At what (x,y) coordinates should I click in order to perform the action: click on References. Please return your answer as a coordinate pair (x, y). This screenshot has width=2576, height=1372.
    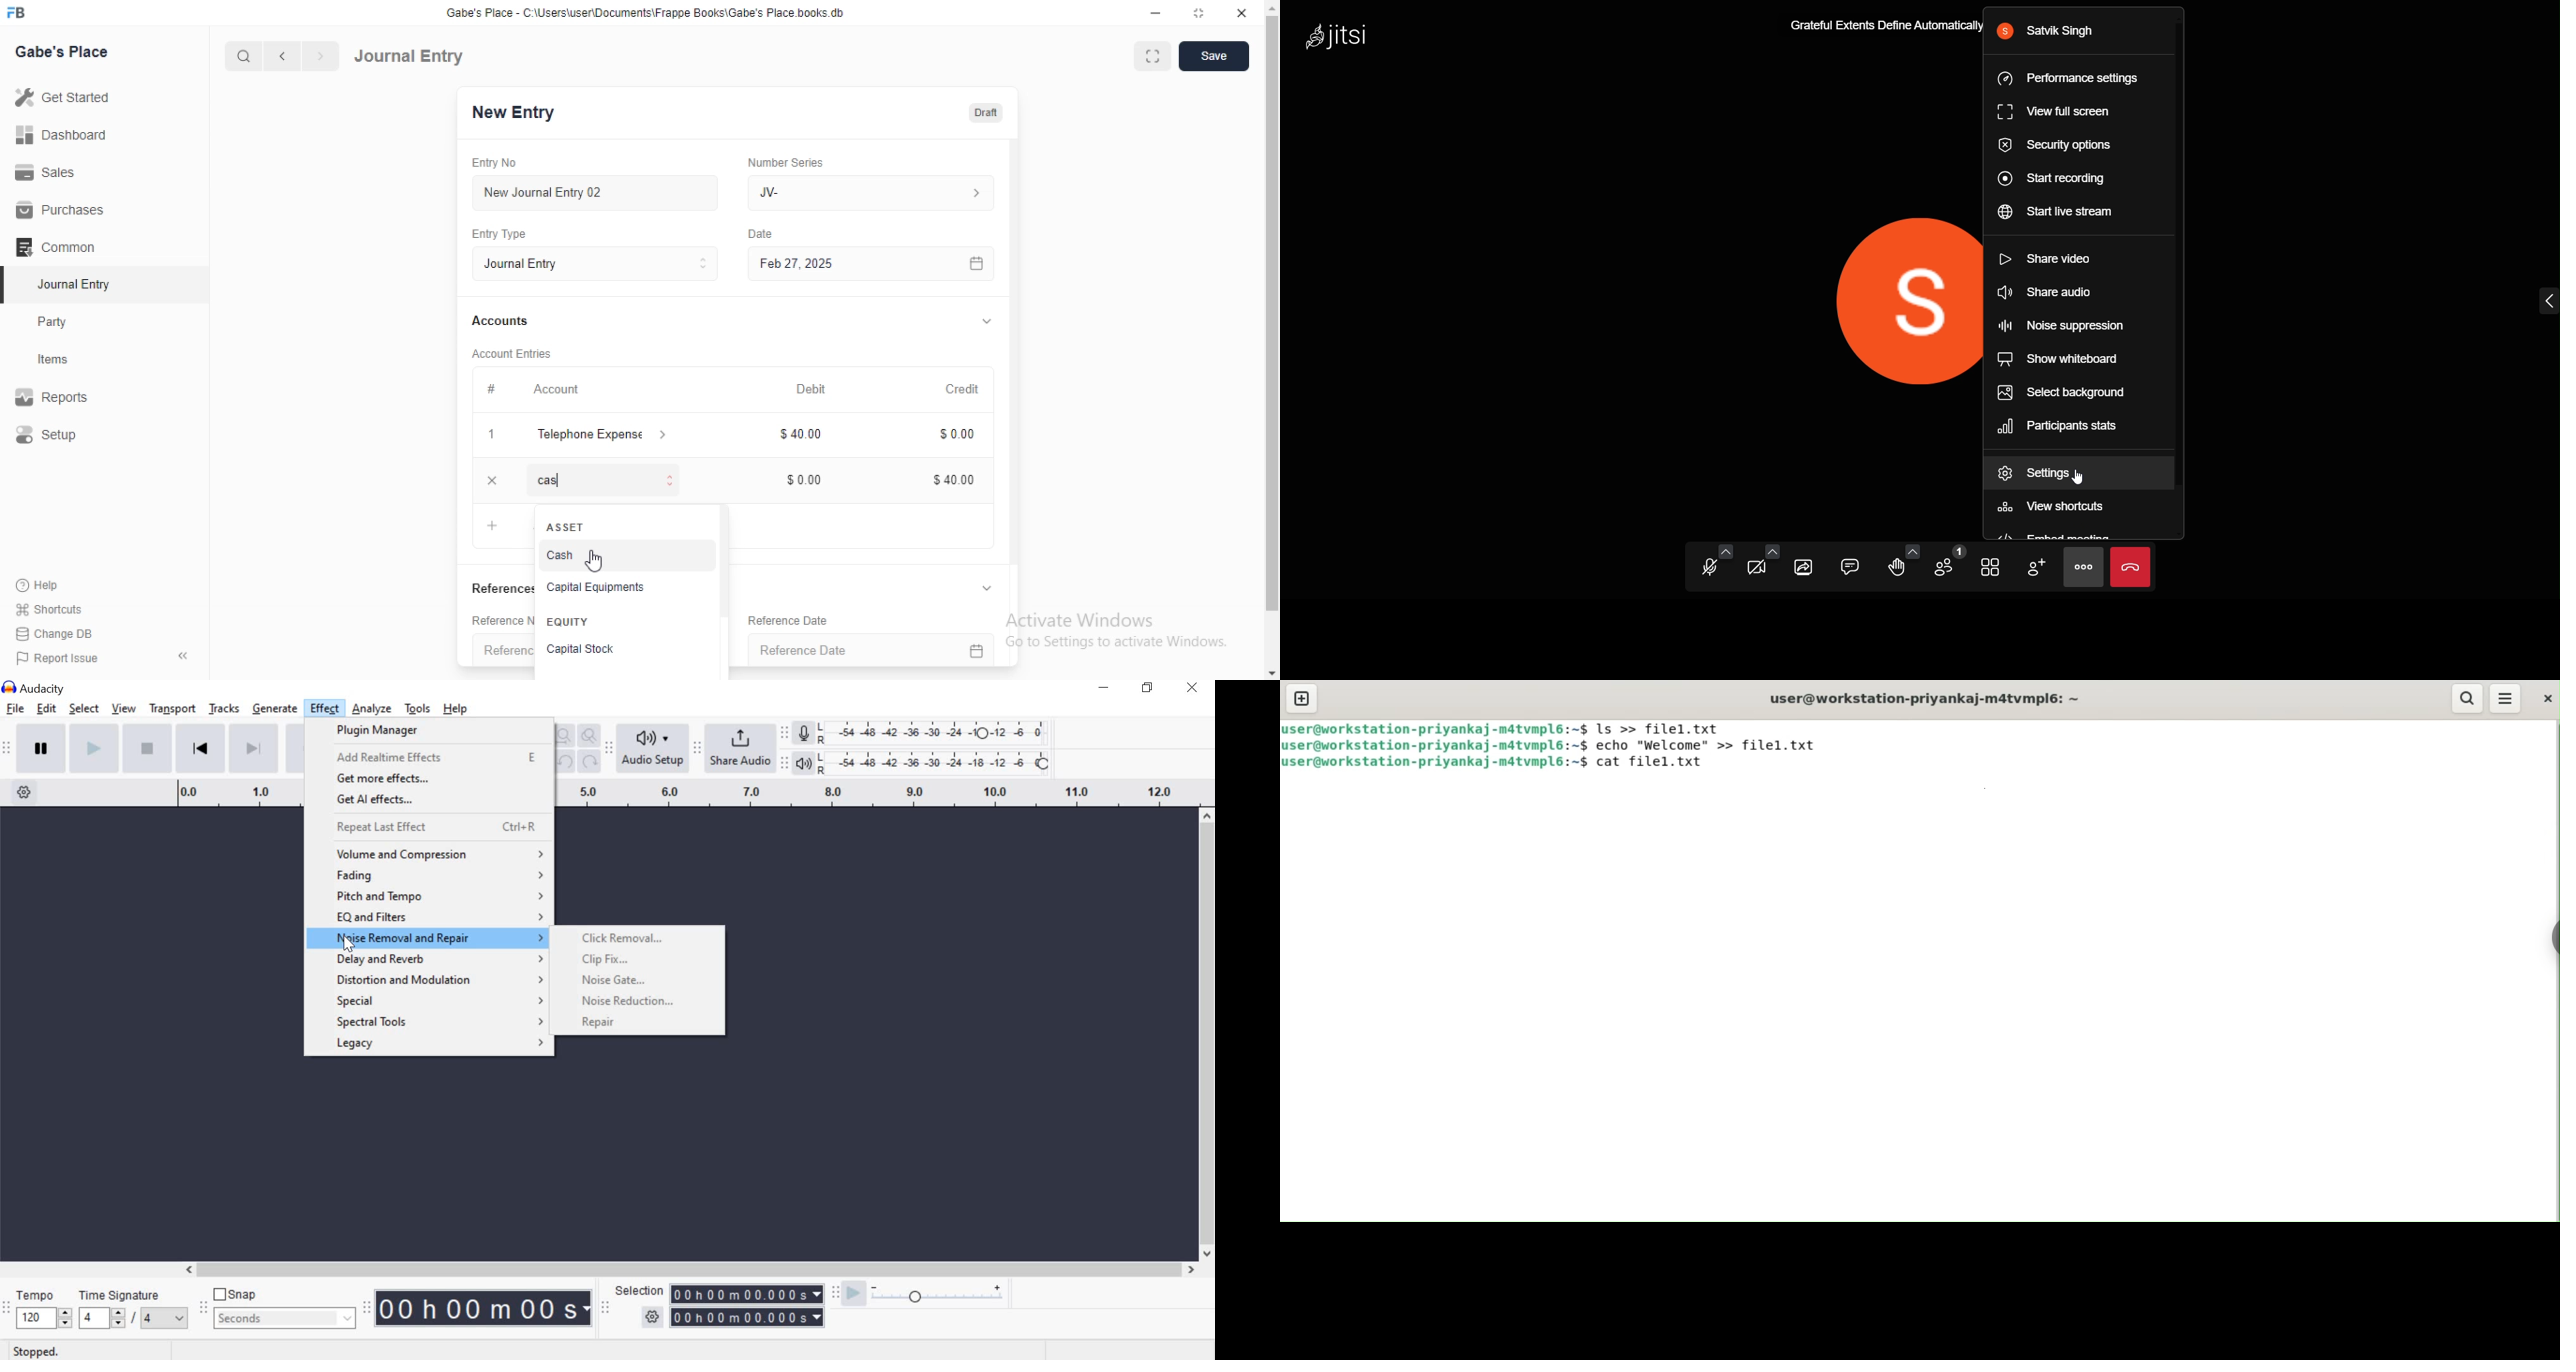
    Looking at the image, I should click on (482, 588).